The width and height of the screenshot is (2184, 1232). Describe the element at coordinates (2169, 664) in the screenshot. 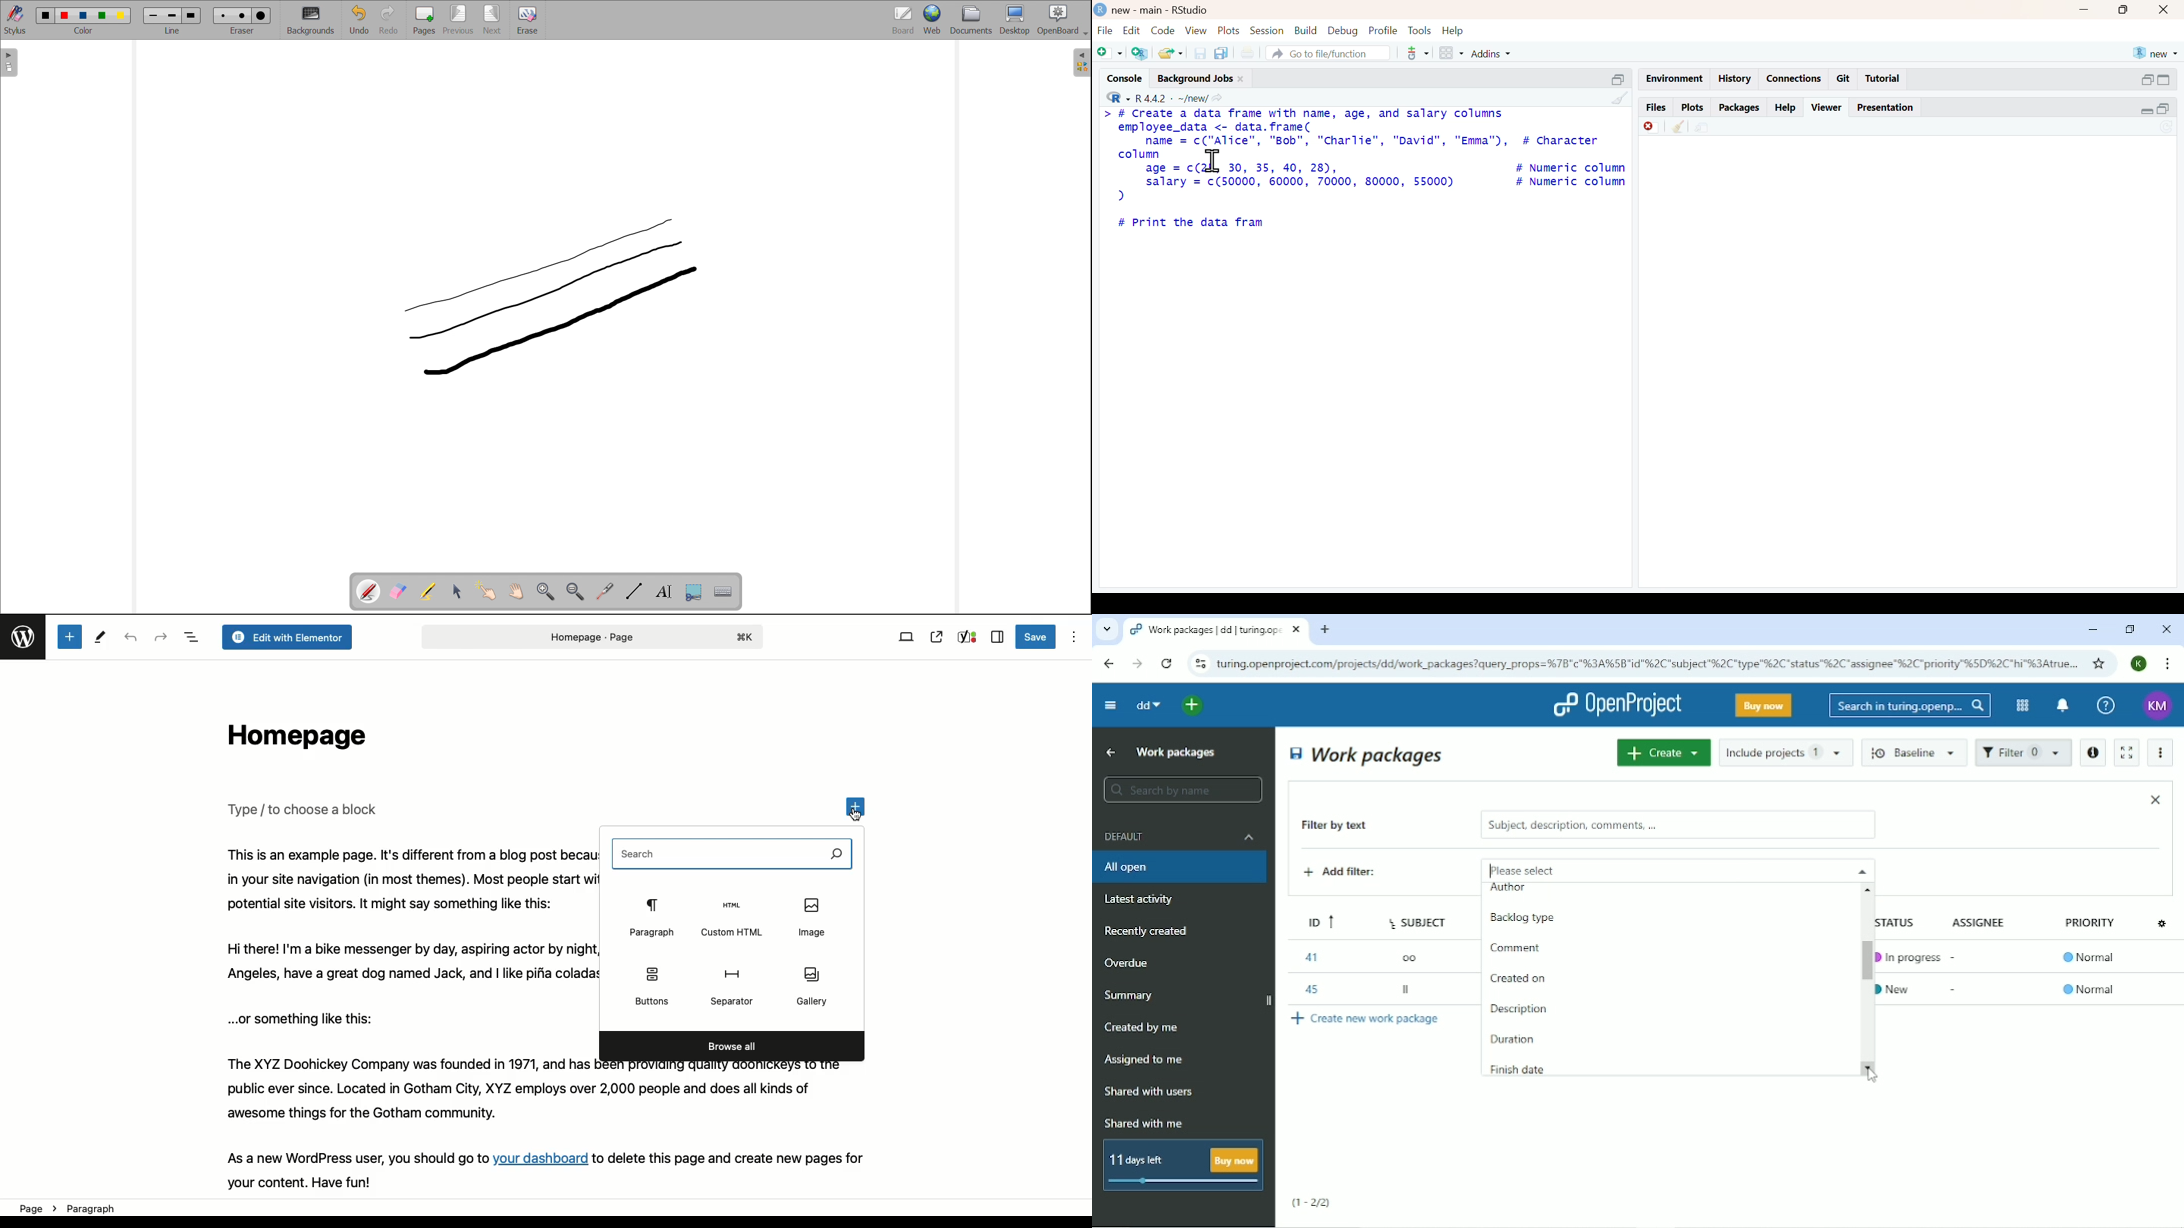

I see `Customize and control google chrome` at that location.